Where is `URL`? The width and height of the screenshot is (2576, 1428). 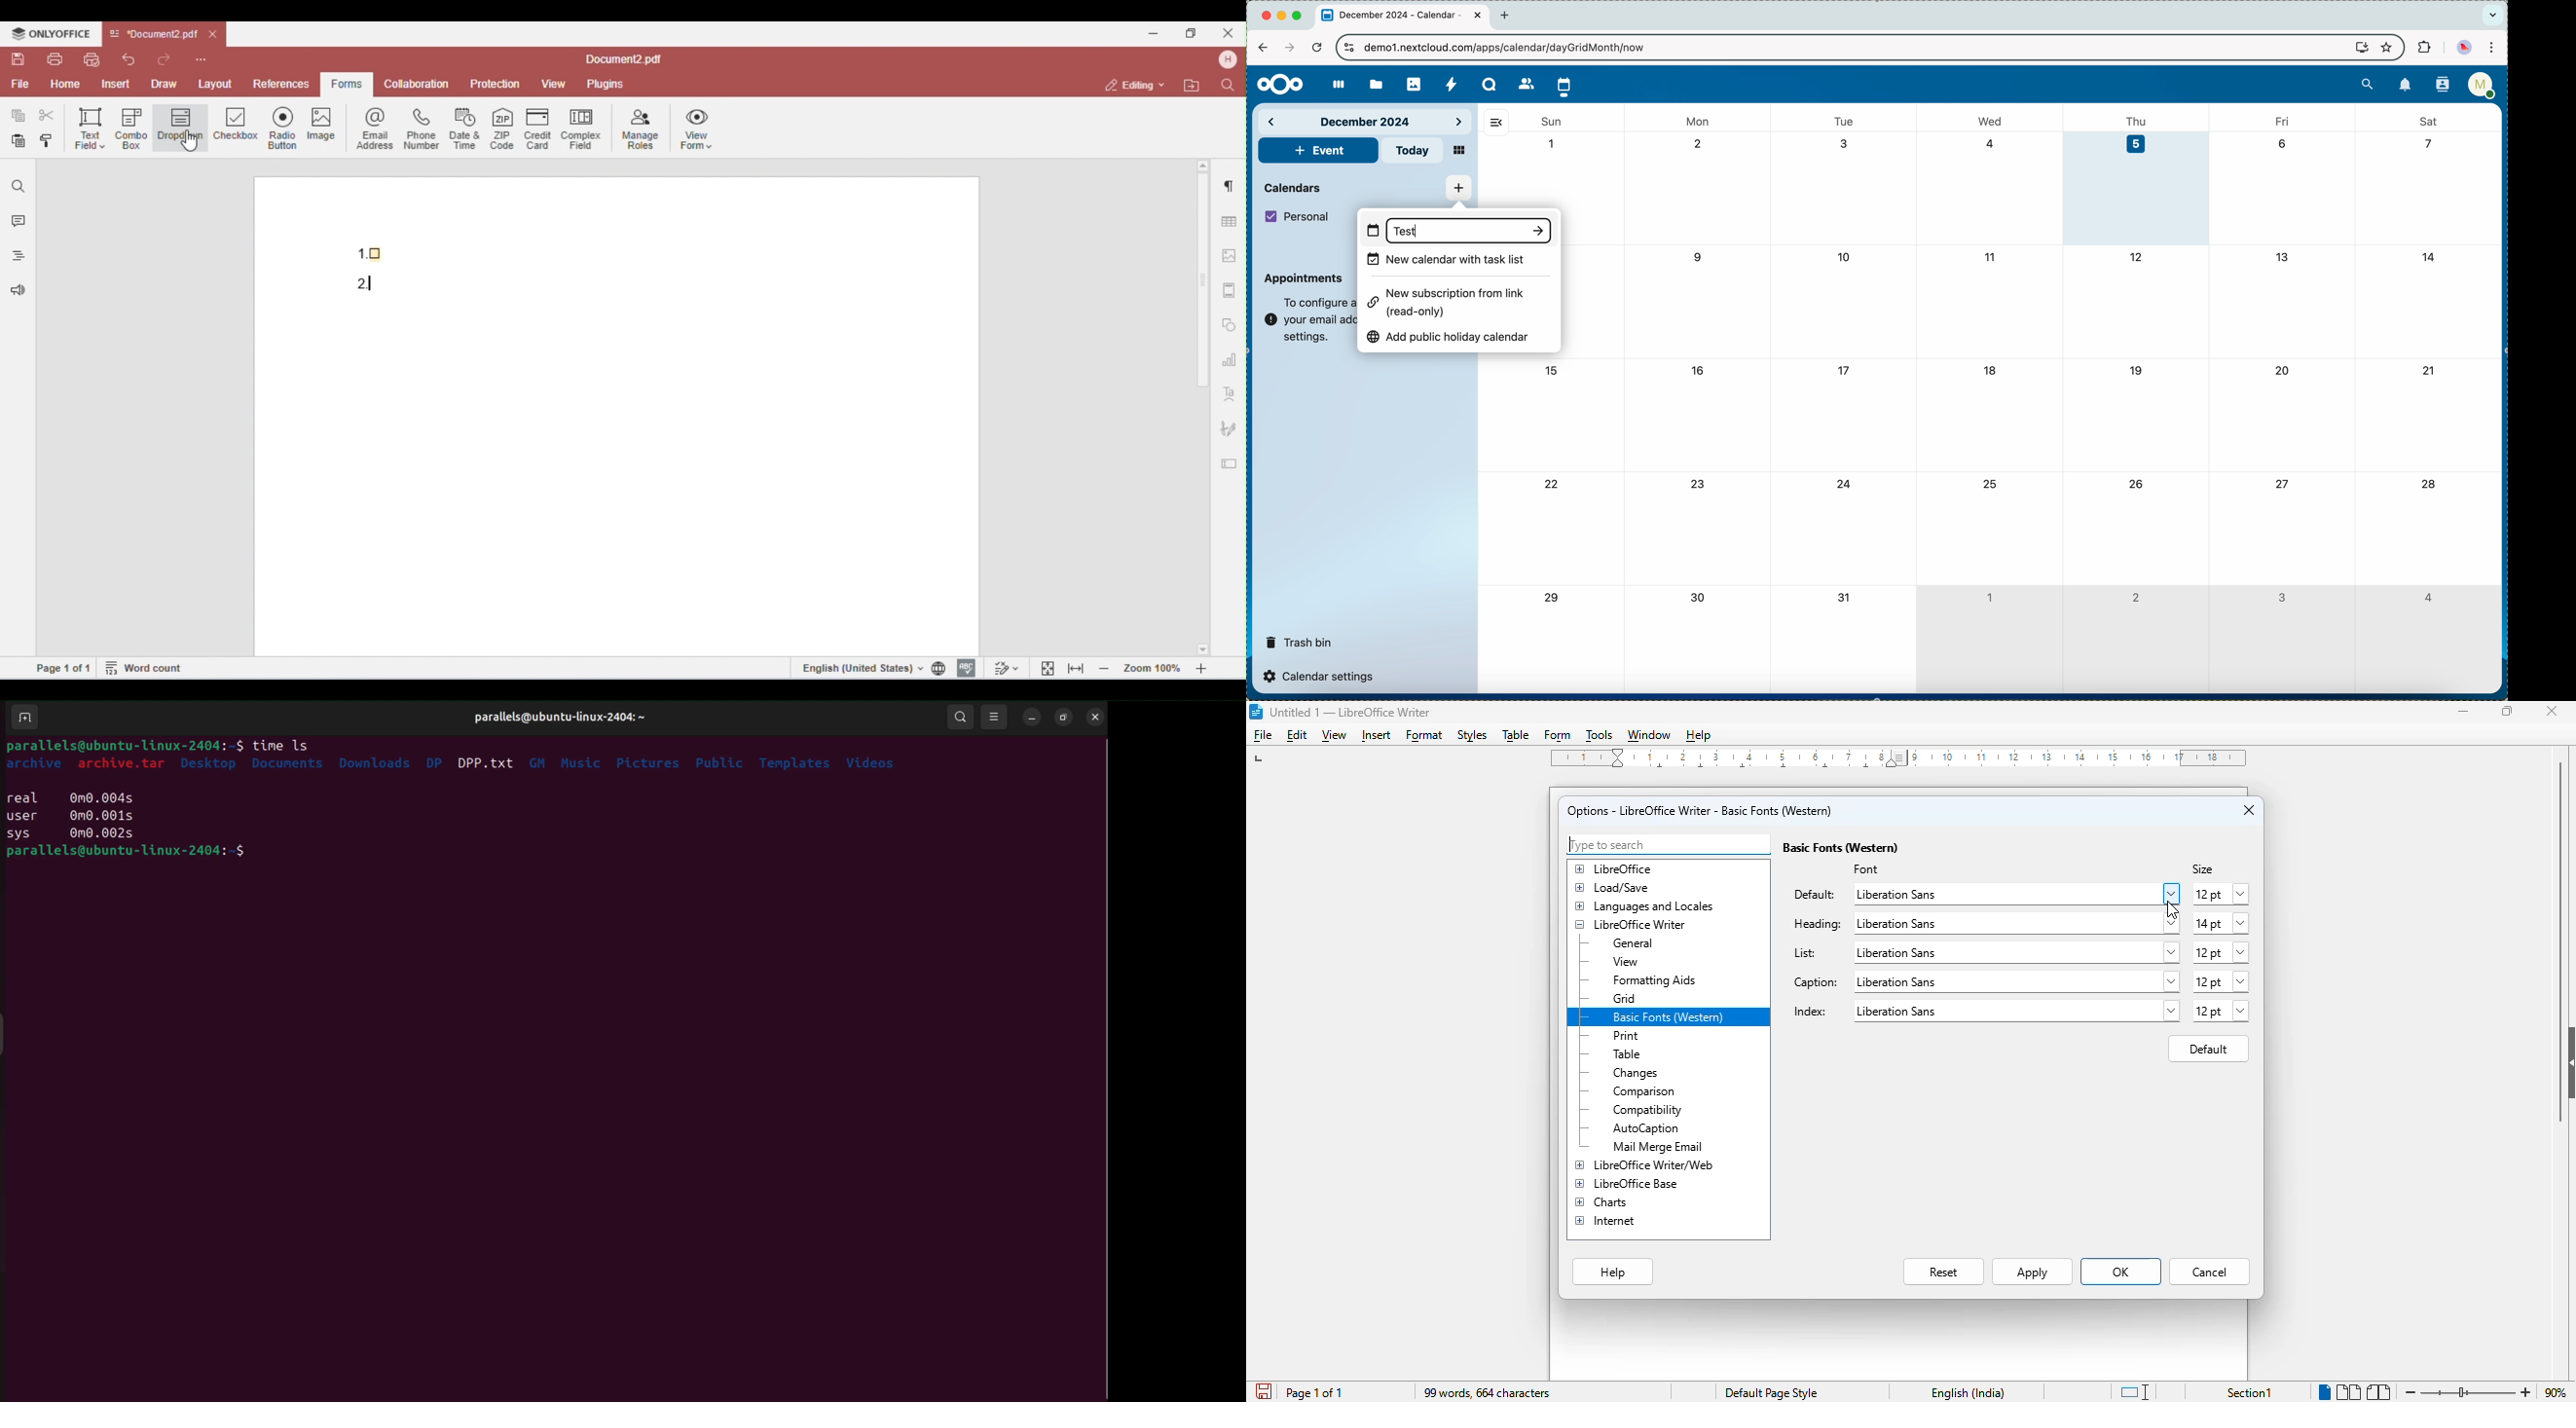
URL is located at coordinates (1513, 47).